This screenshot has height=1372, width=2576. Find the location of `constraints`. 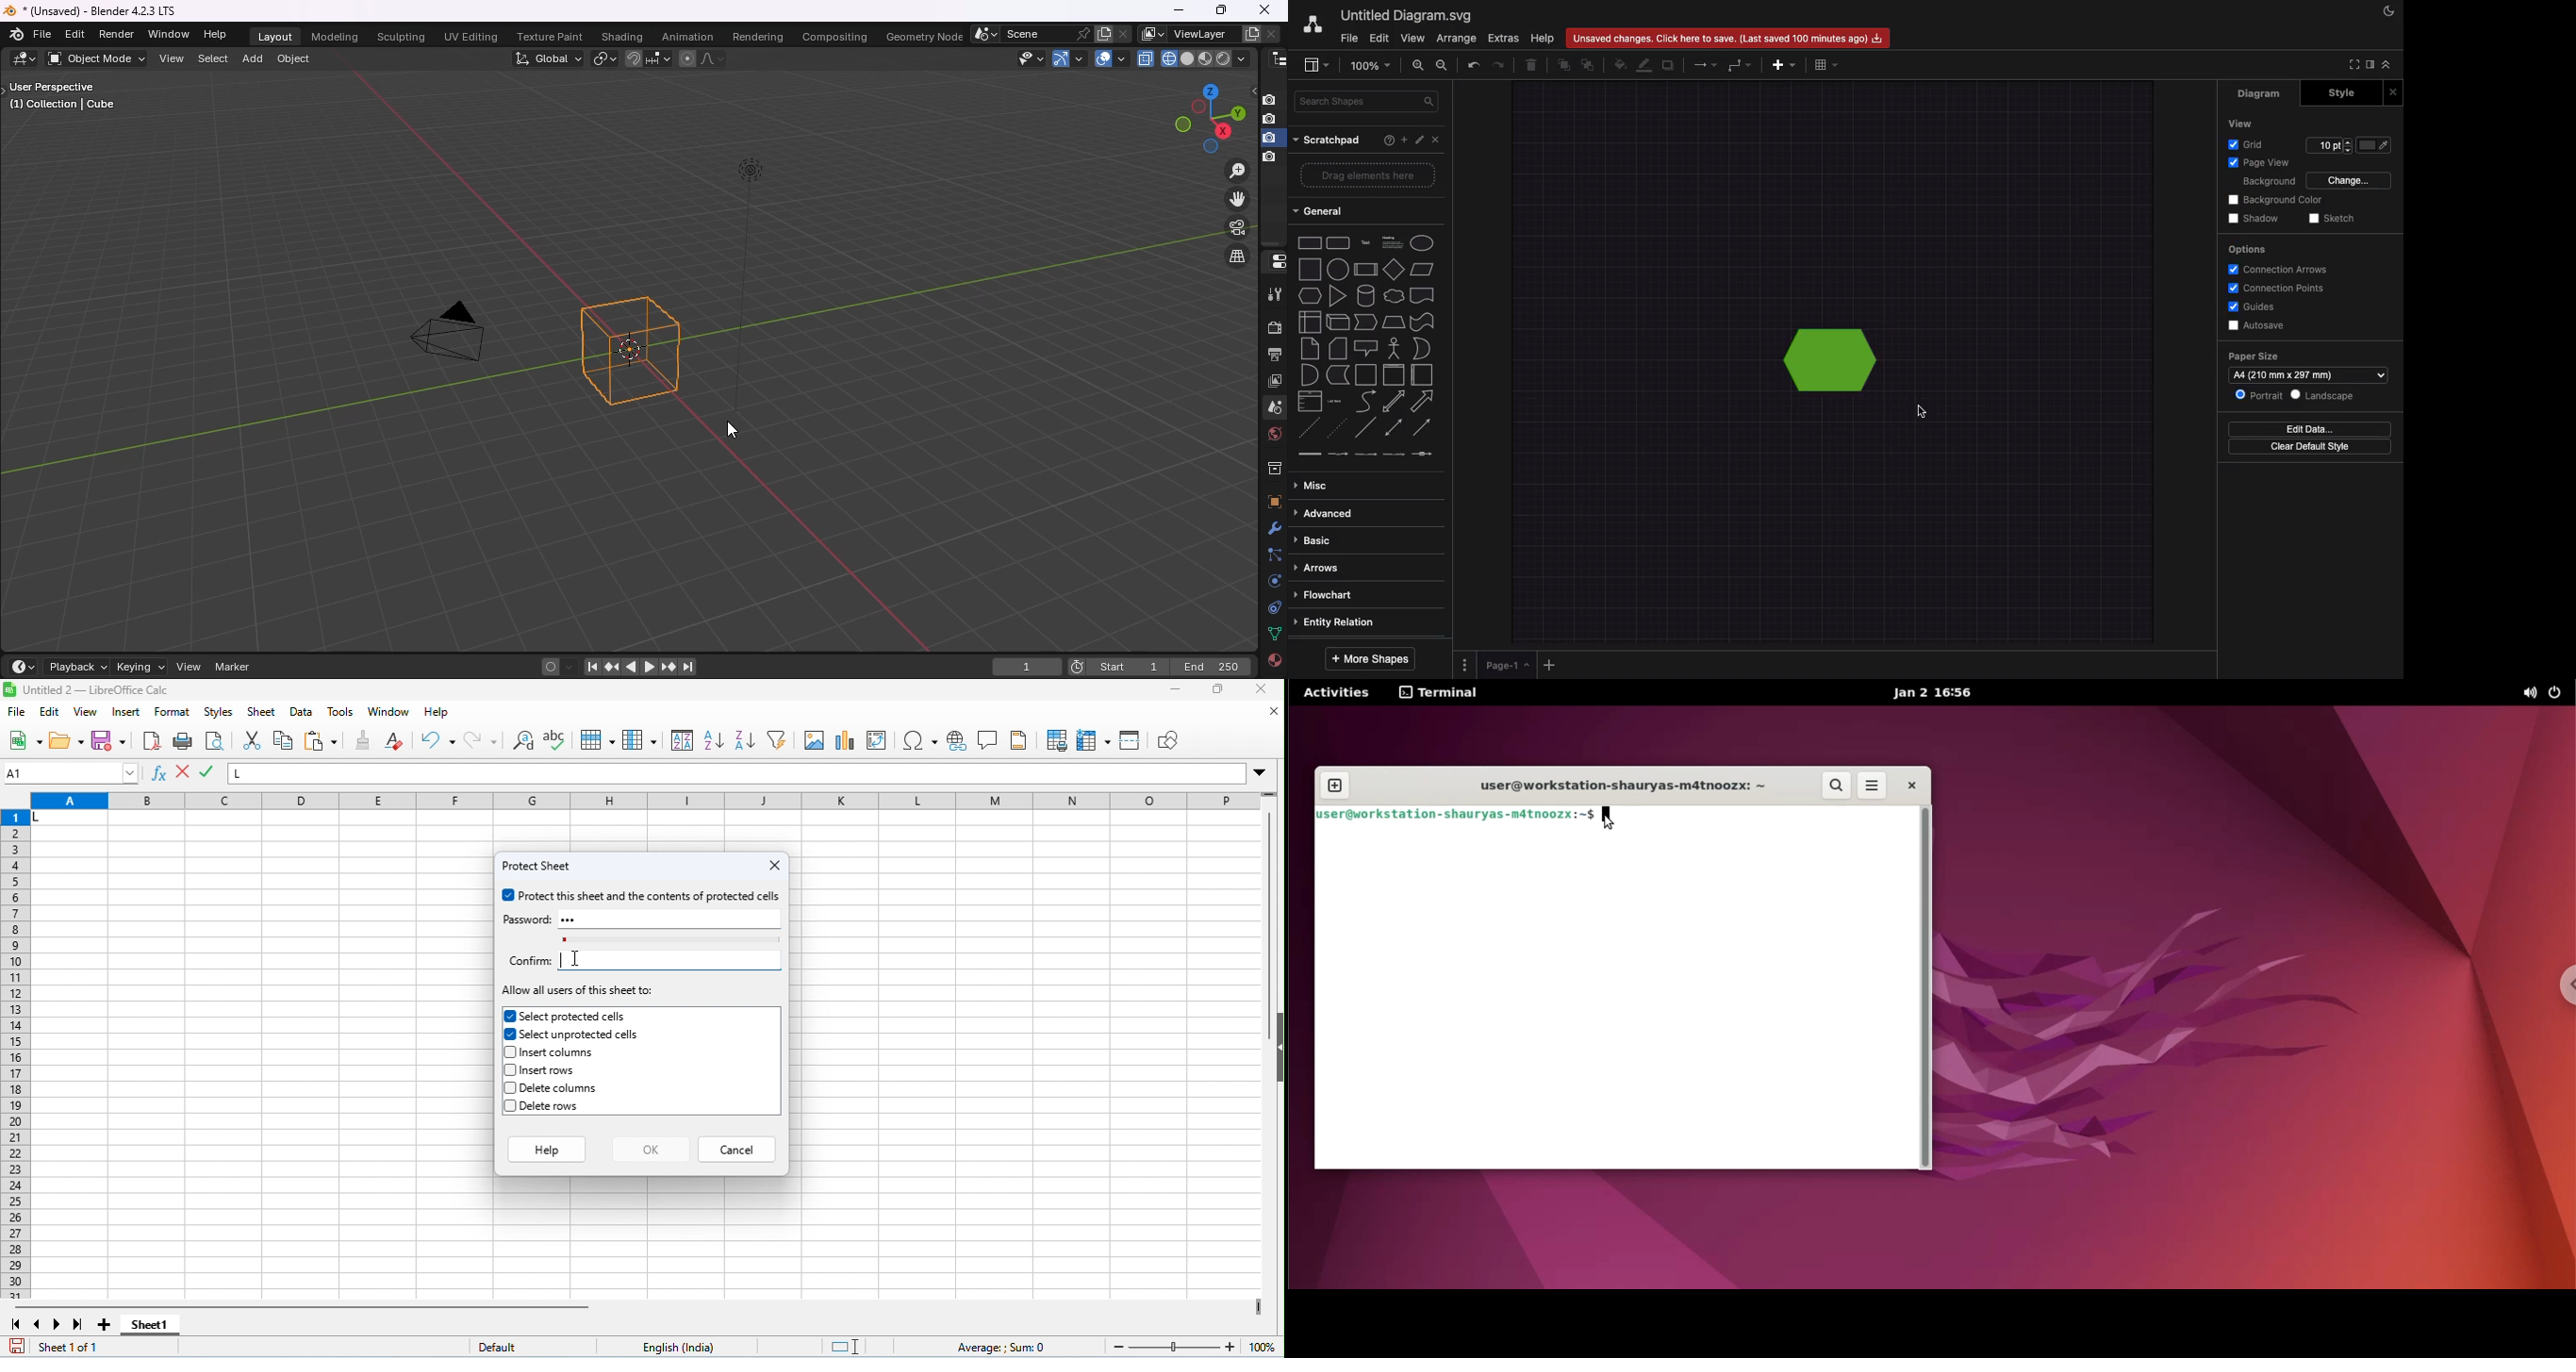

constraints is located at coordinates (1274, 607).